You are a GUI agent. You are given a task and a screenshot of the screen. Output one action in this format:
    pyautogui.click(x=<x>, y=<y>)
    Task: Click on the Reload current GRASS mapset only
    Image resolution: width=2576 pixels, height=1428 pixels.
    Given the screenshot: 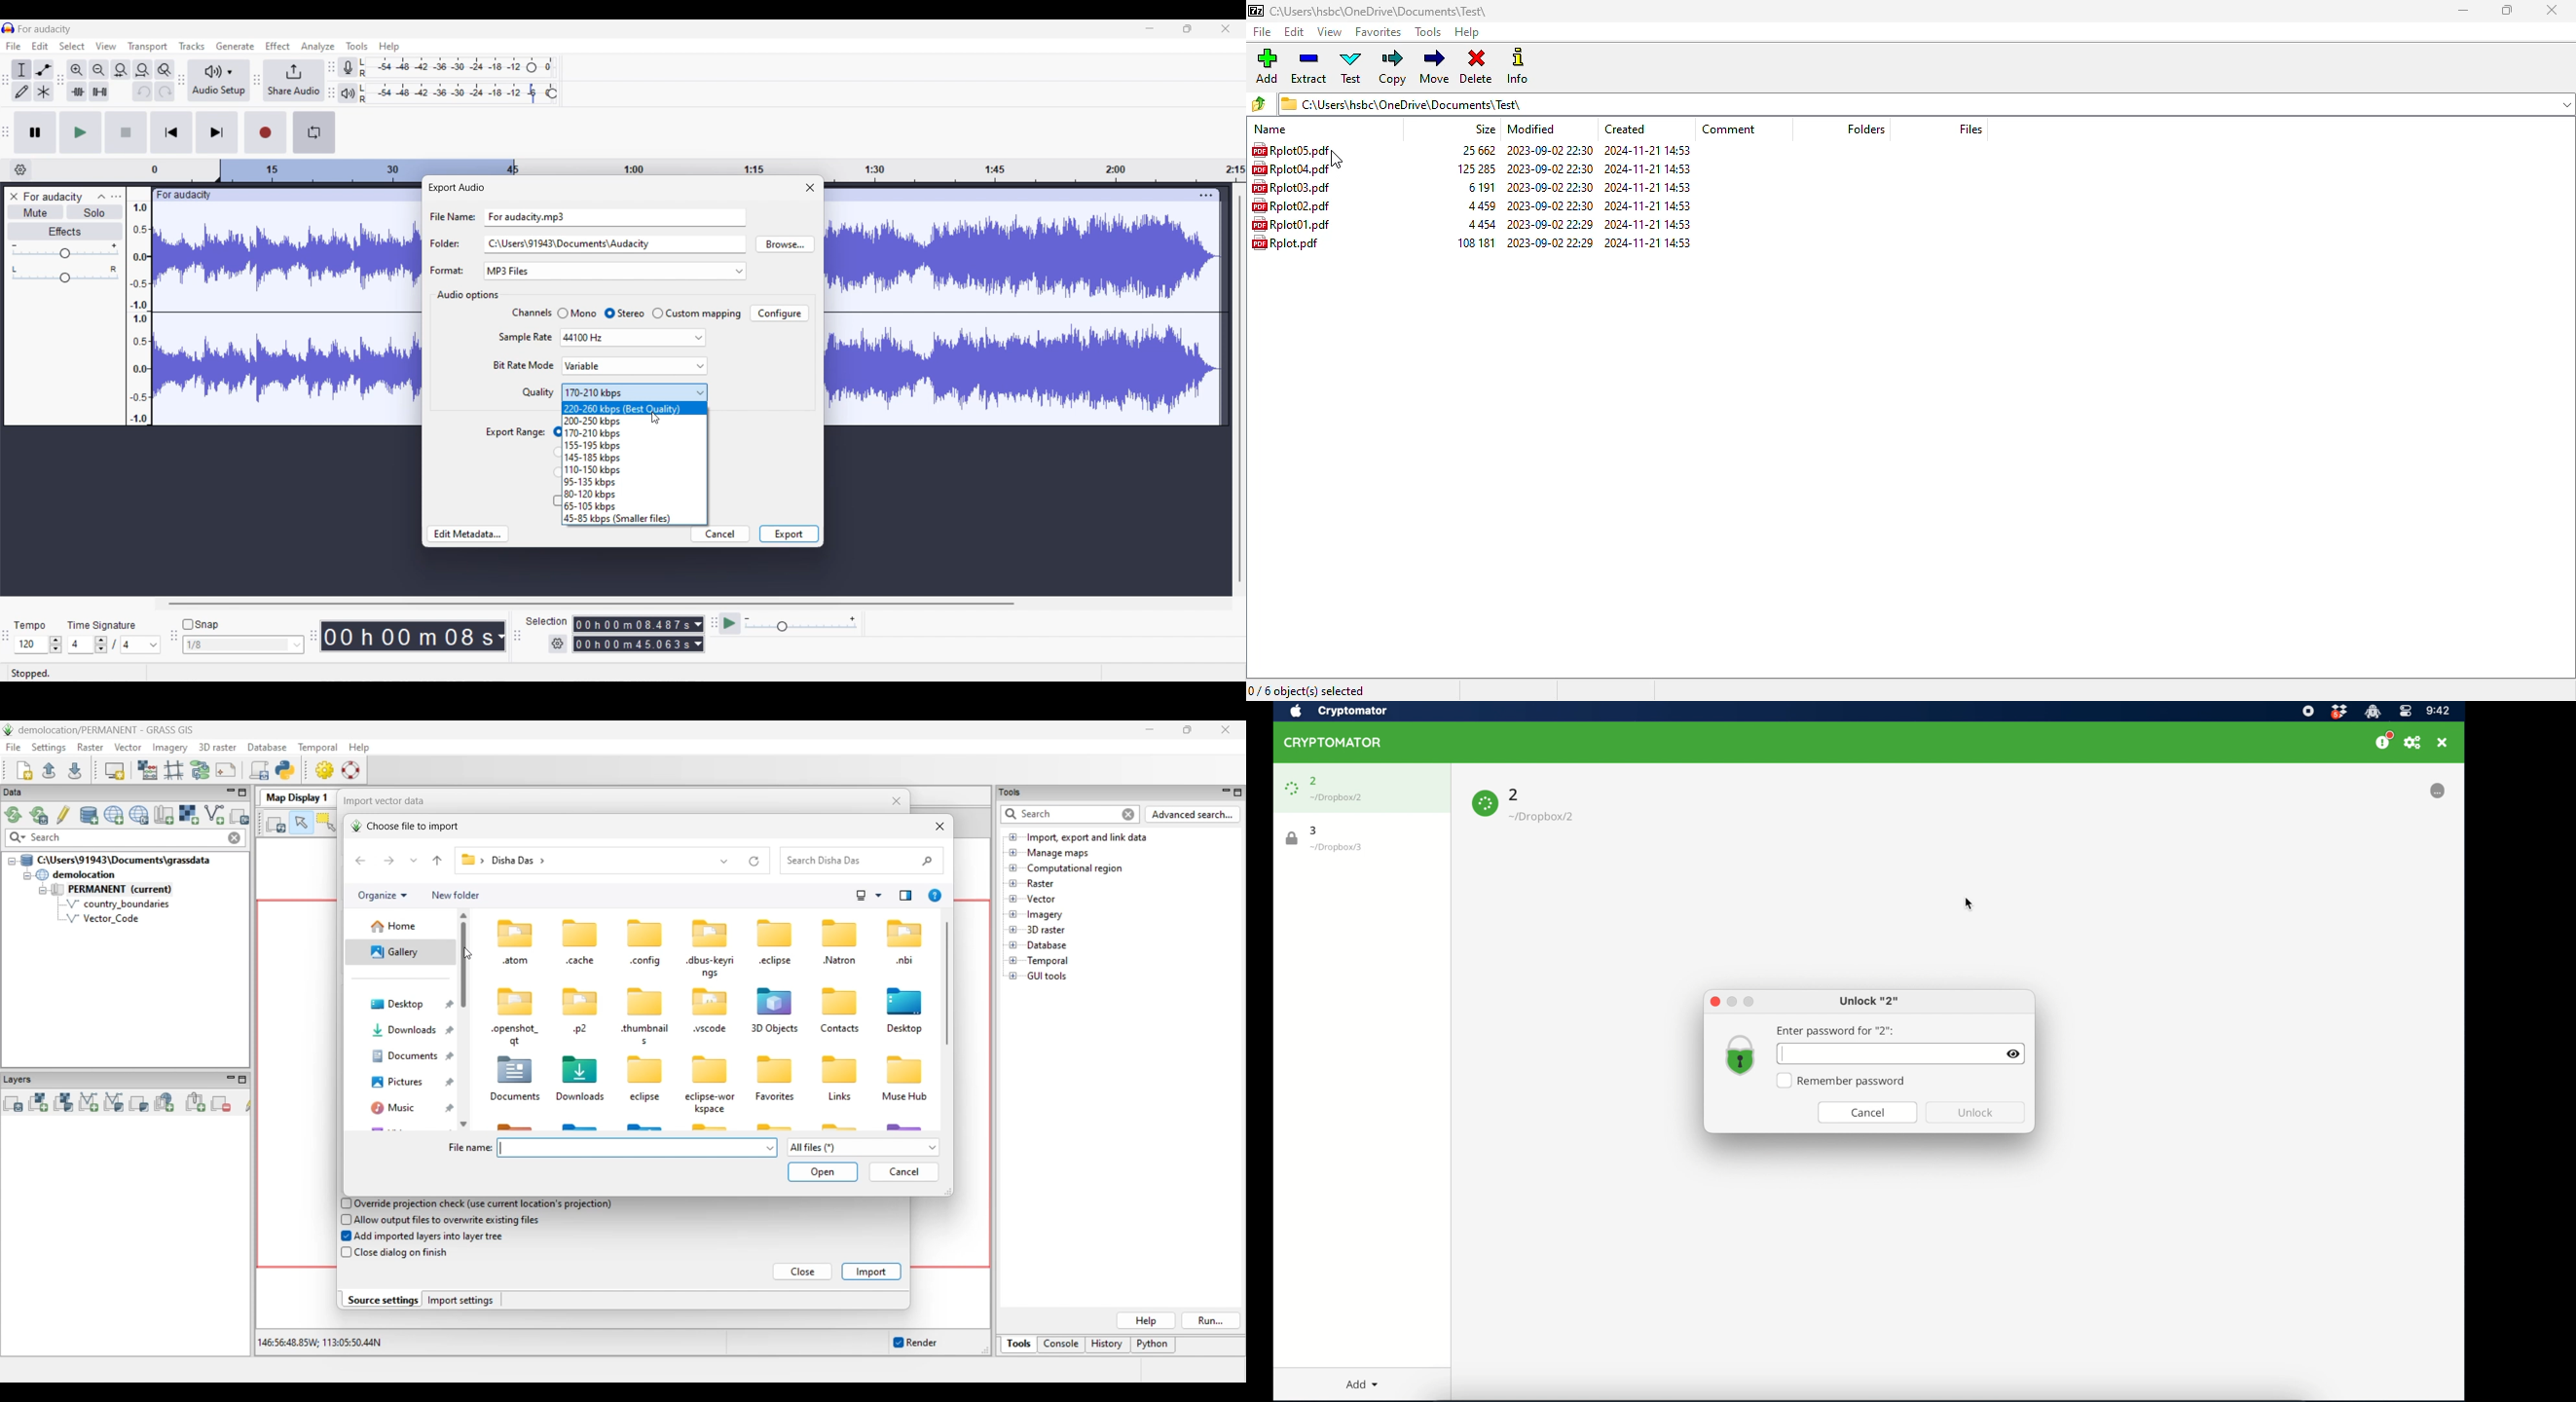 What is the action you would take?
    pyautogui.click(x=39, y=815)
    